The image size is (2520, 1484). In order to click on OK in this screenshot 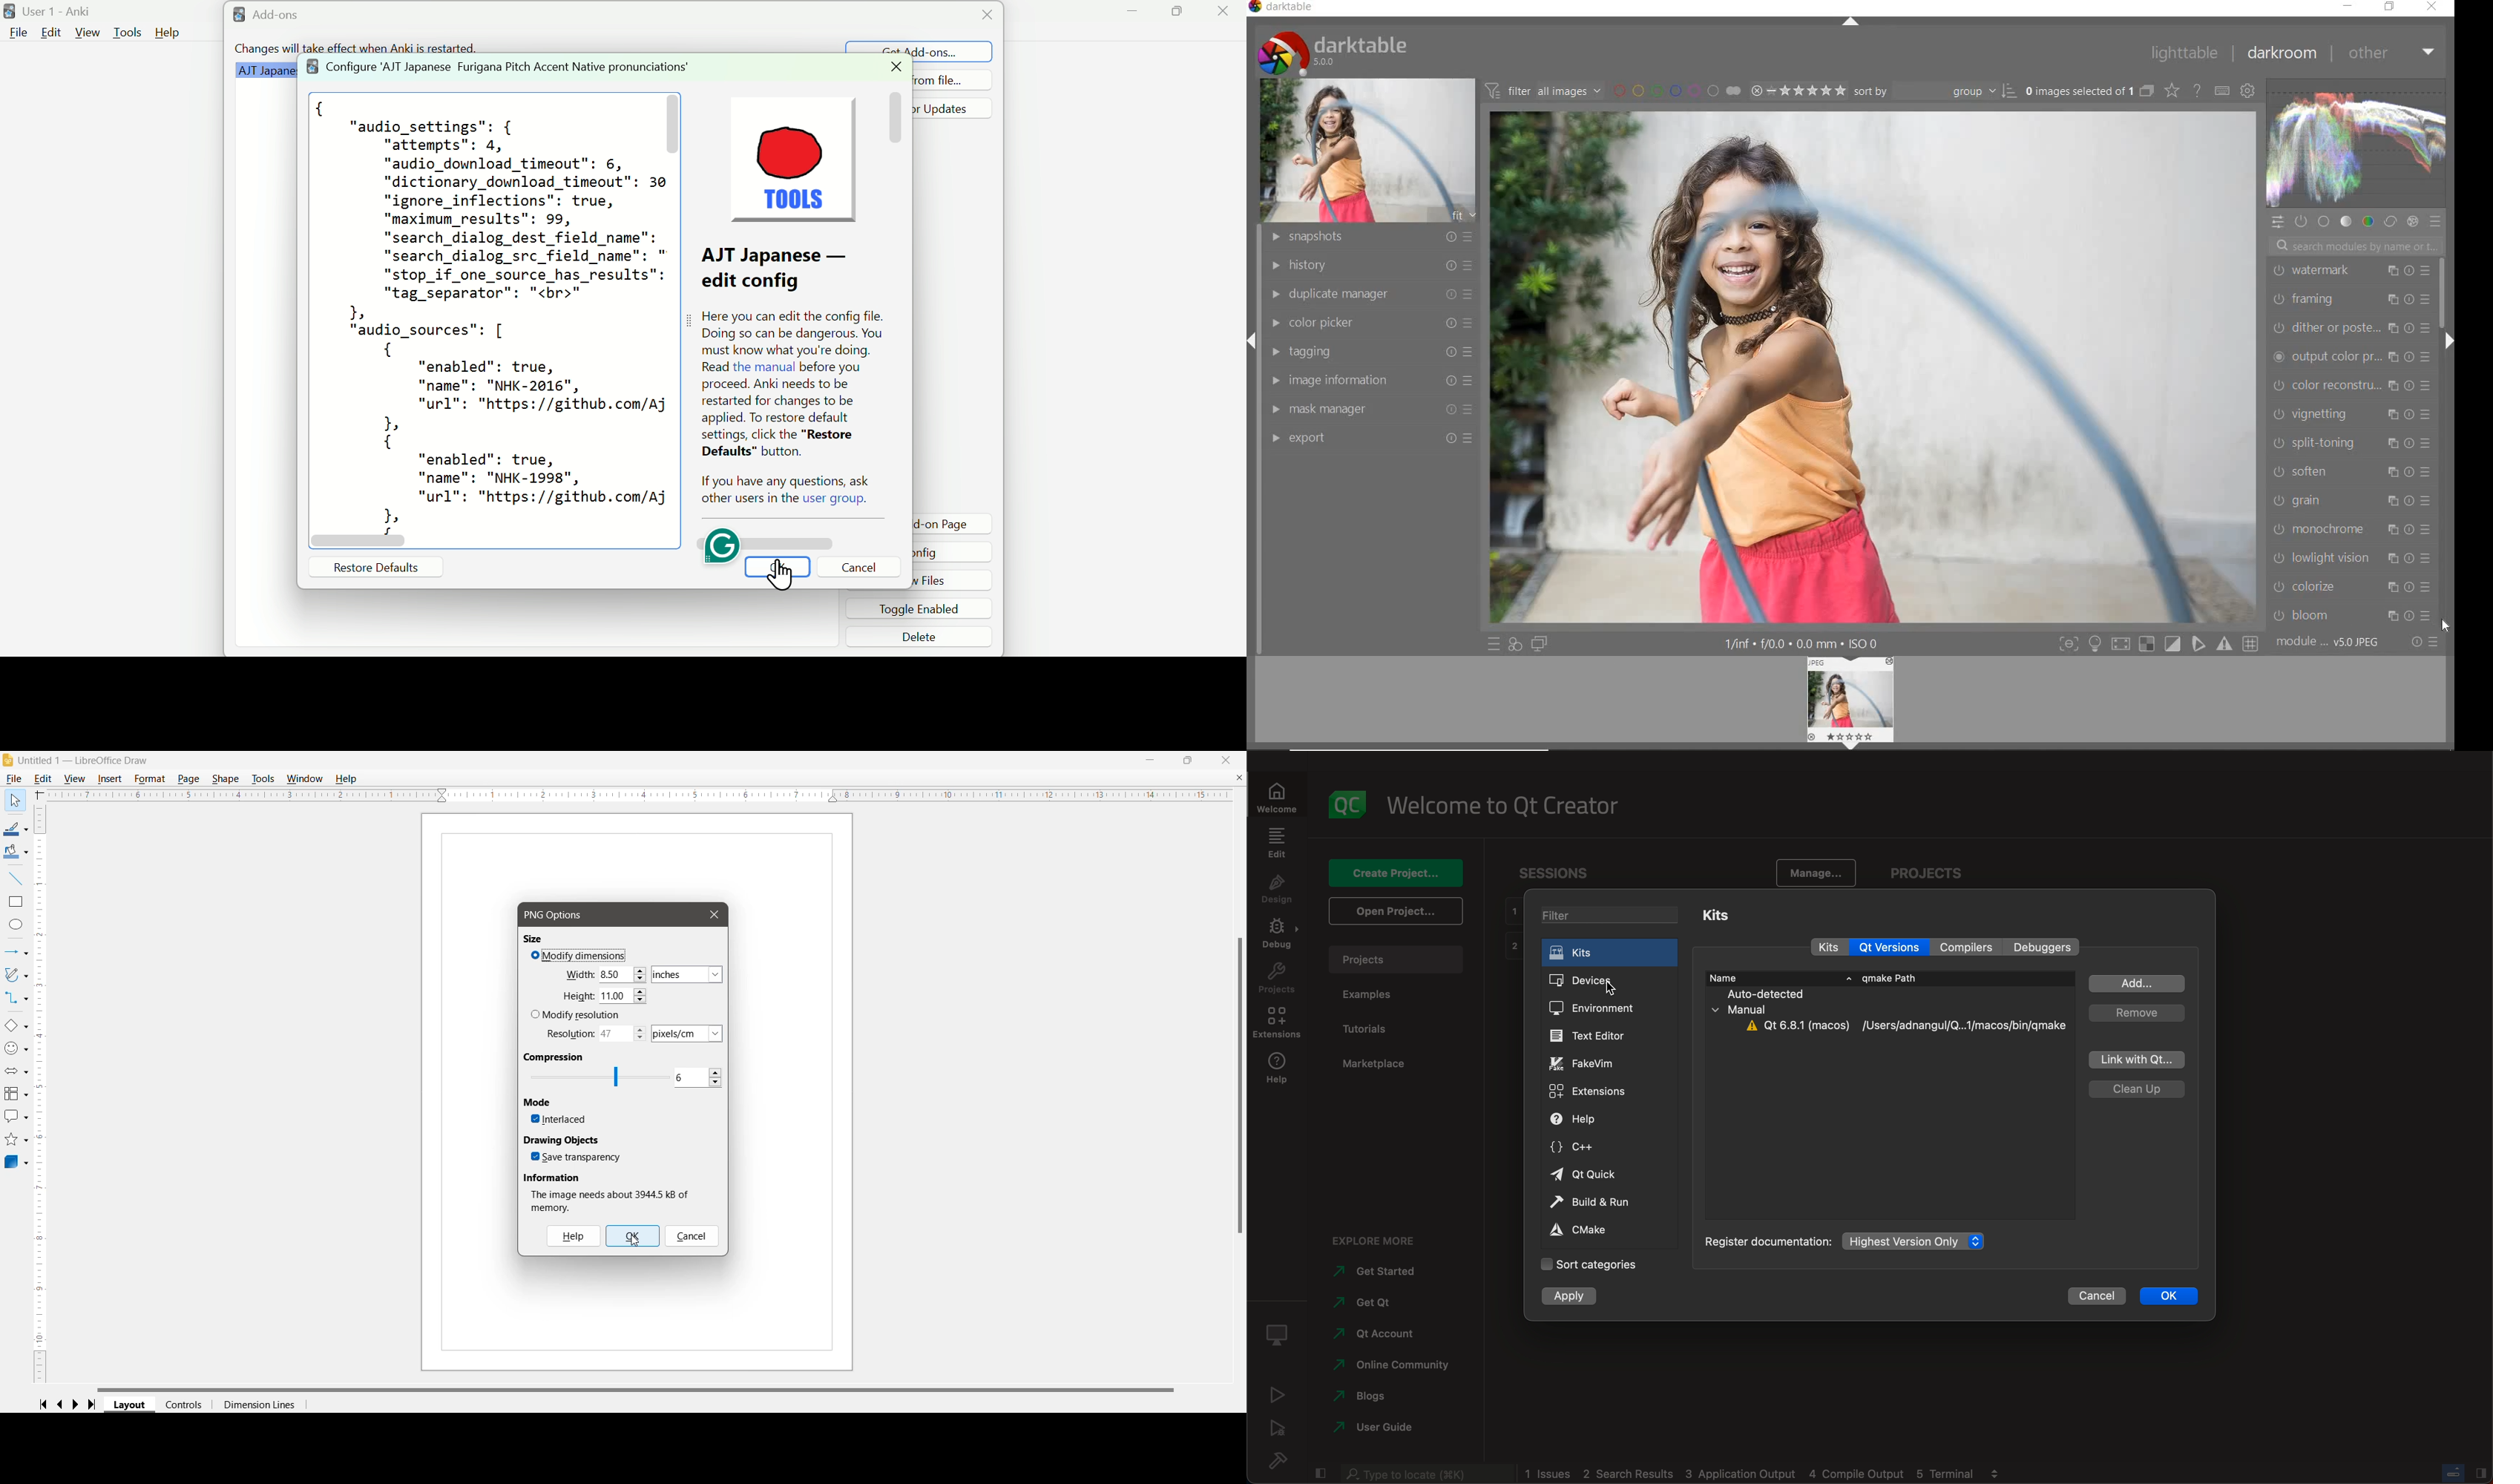, I will do `click(632, 1237)`.